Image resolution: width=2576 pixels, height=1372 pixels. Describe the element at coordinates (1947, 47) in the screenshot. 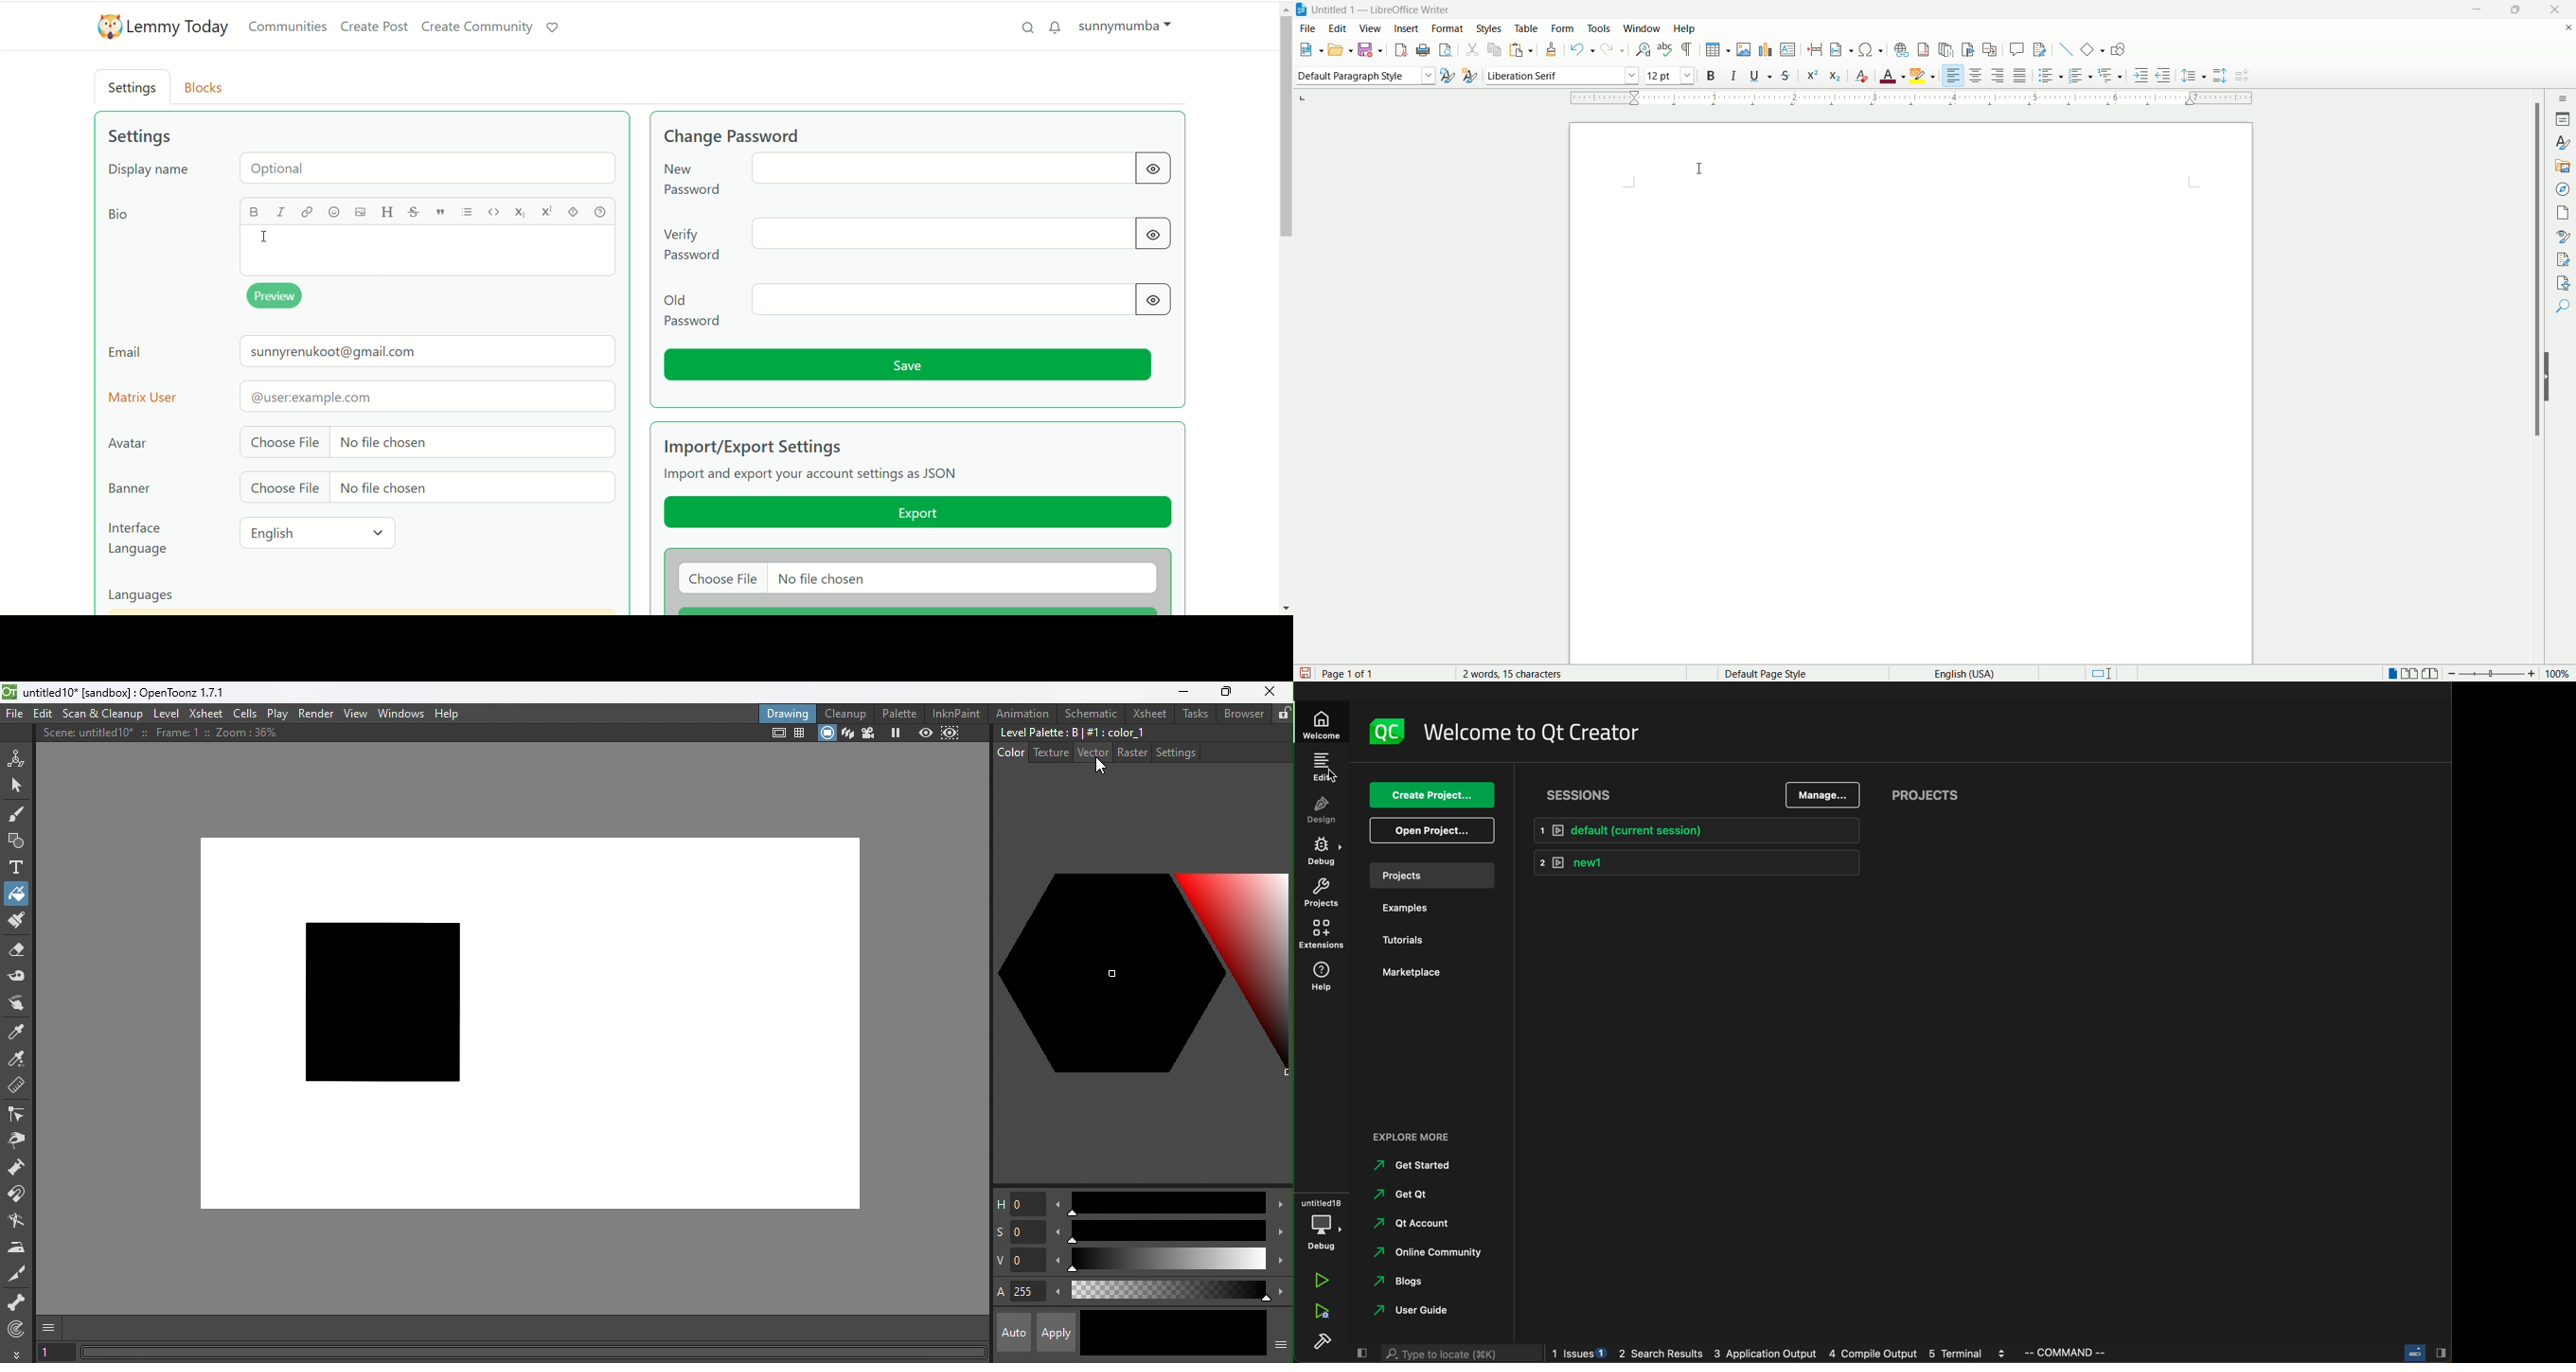

I see `insert endnote` at that location.